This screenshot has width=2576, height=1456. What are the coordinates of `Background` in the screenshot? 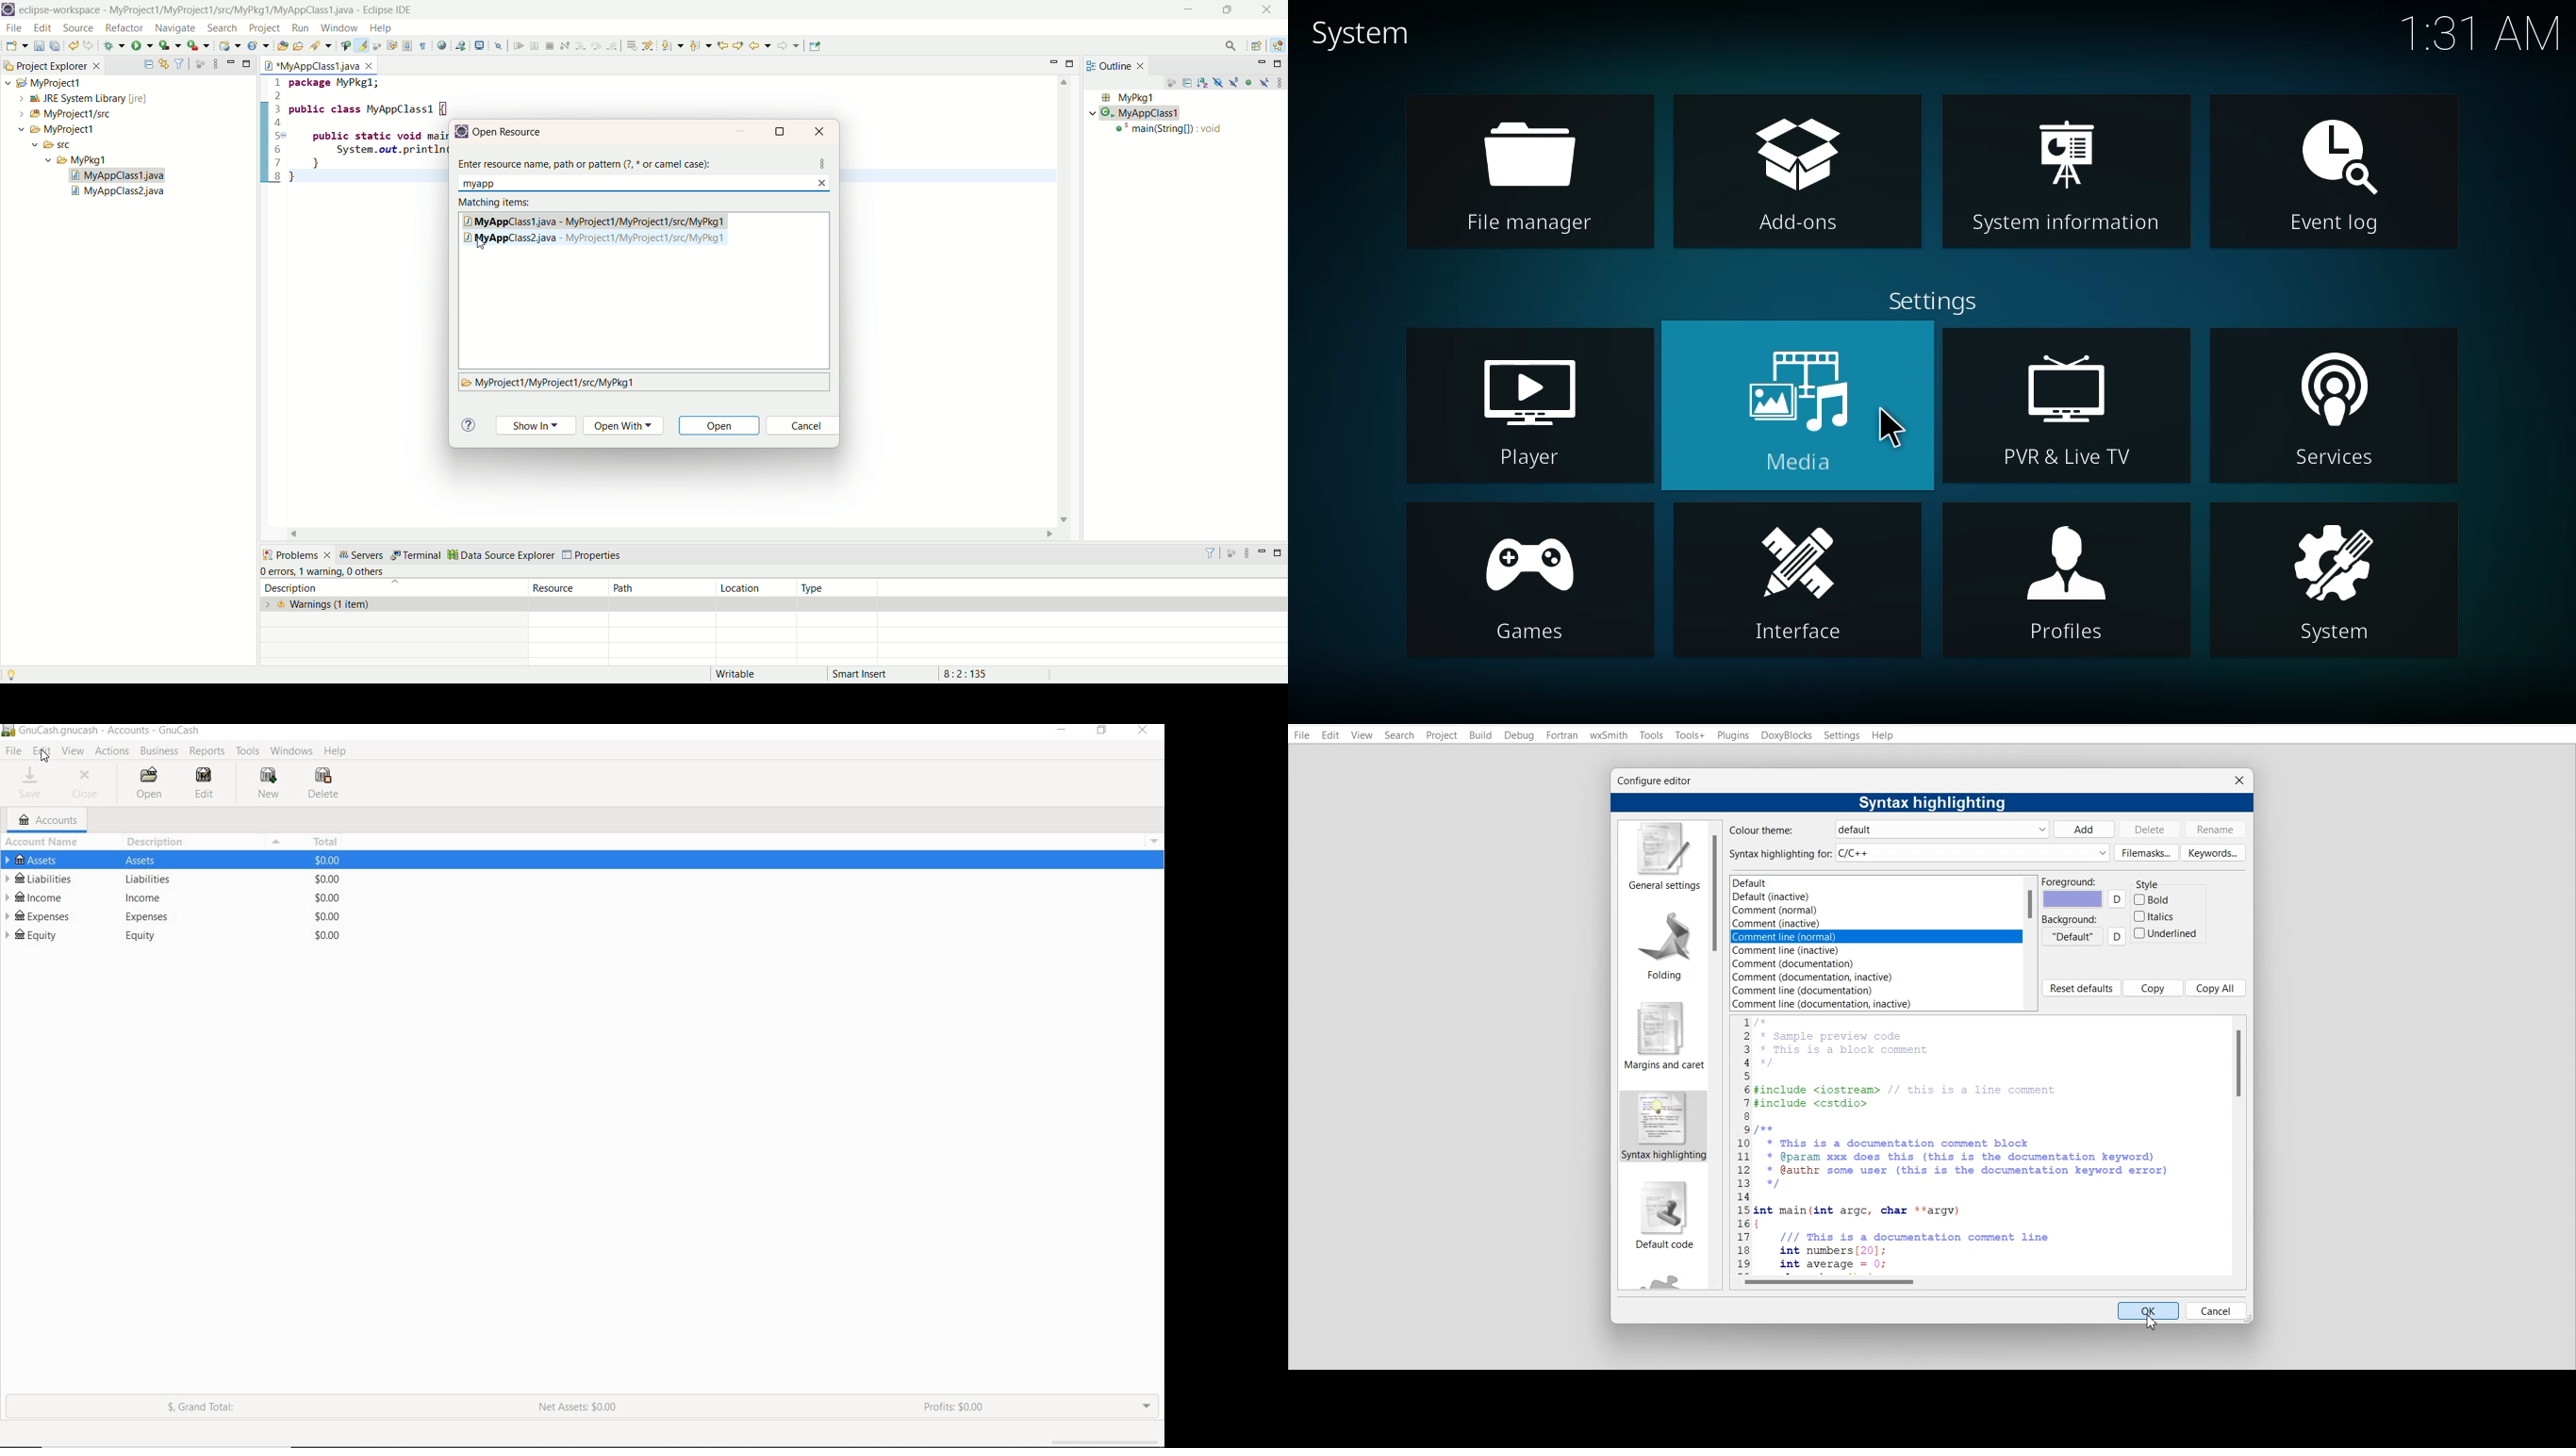 It's located at (2084, 931).